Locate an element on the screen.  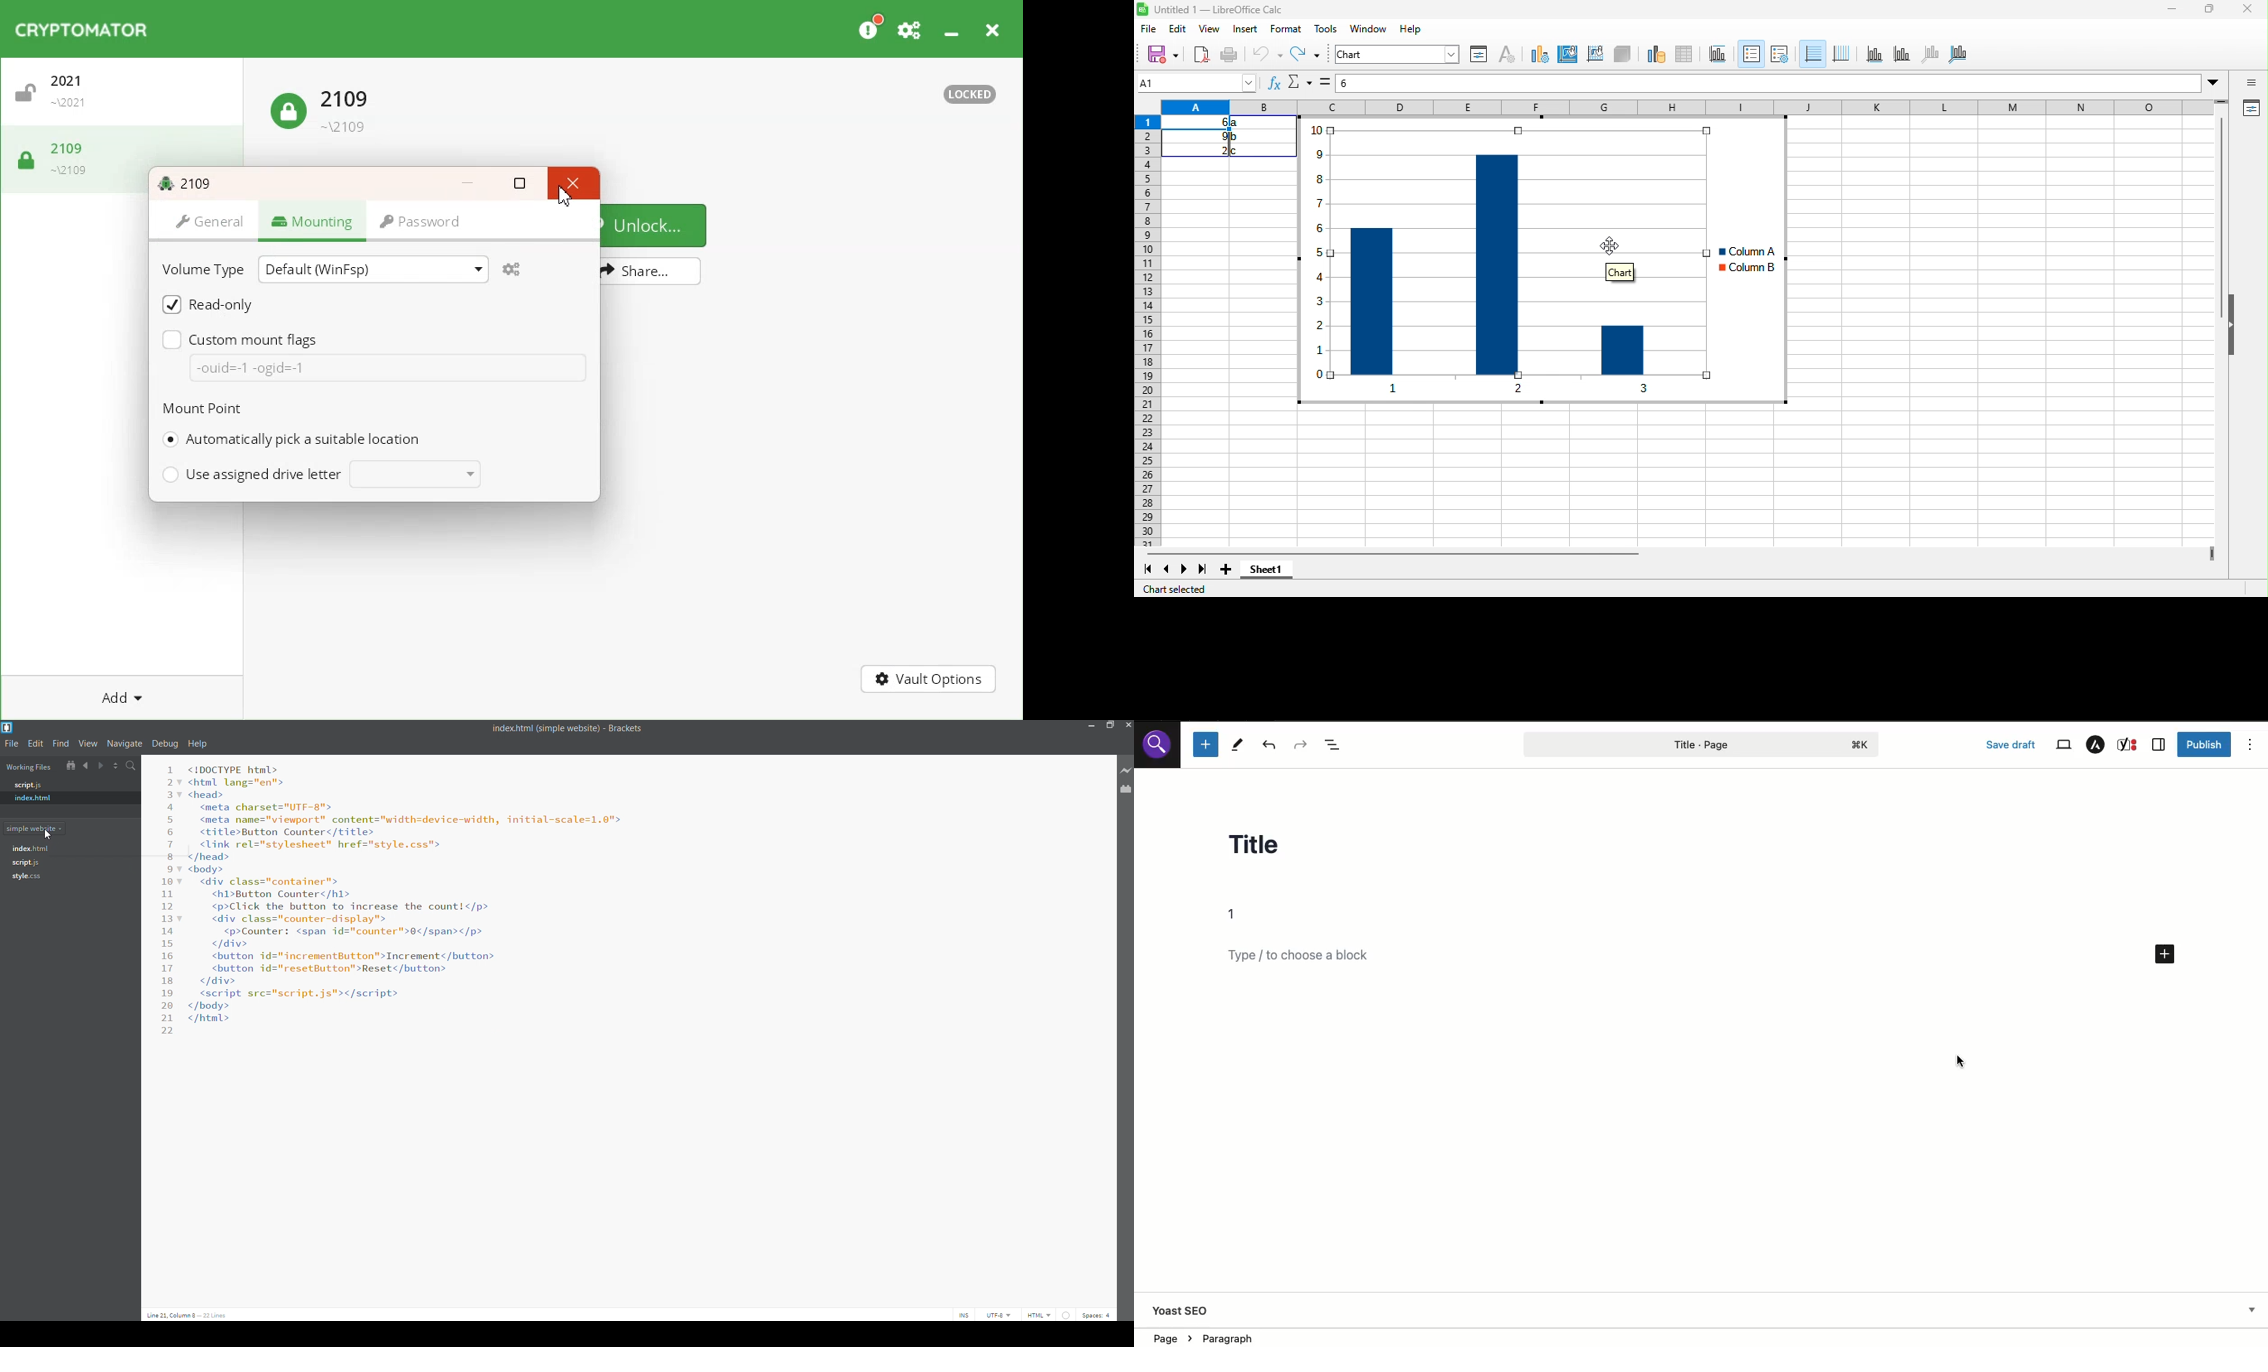
format is located at coordinates (1288, 28).